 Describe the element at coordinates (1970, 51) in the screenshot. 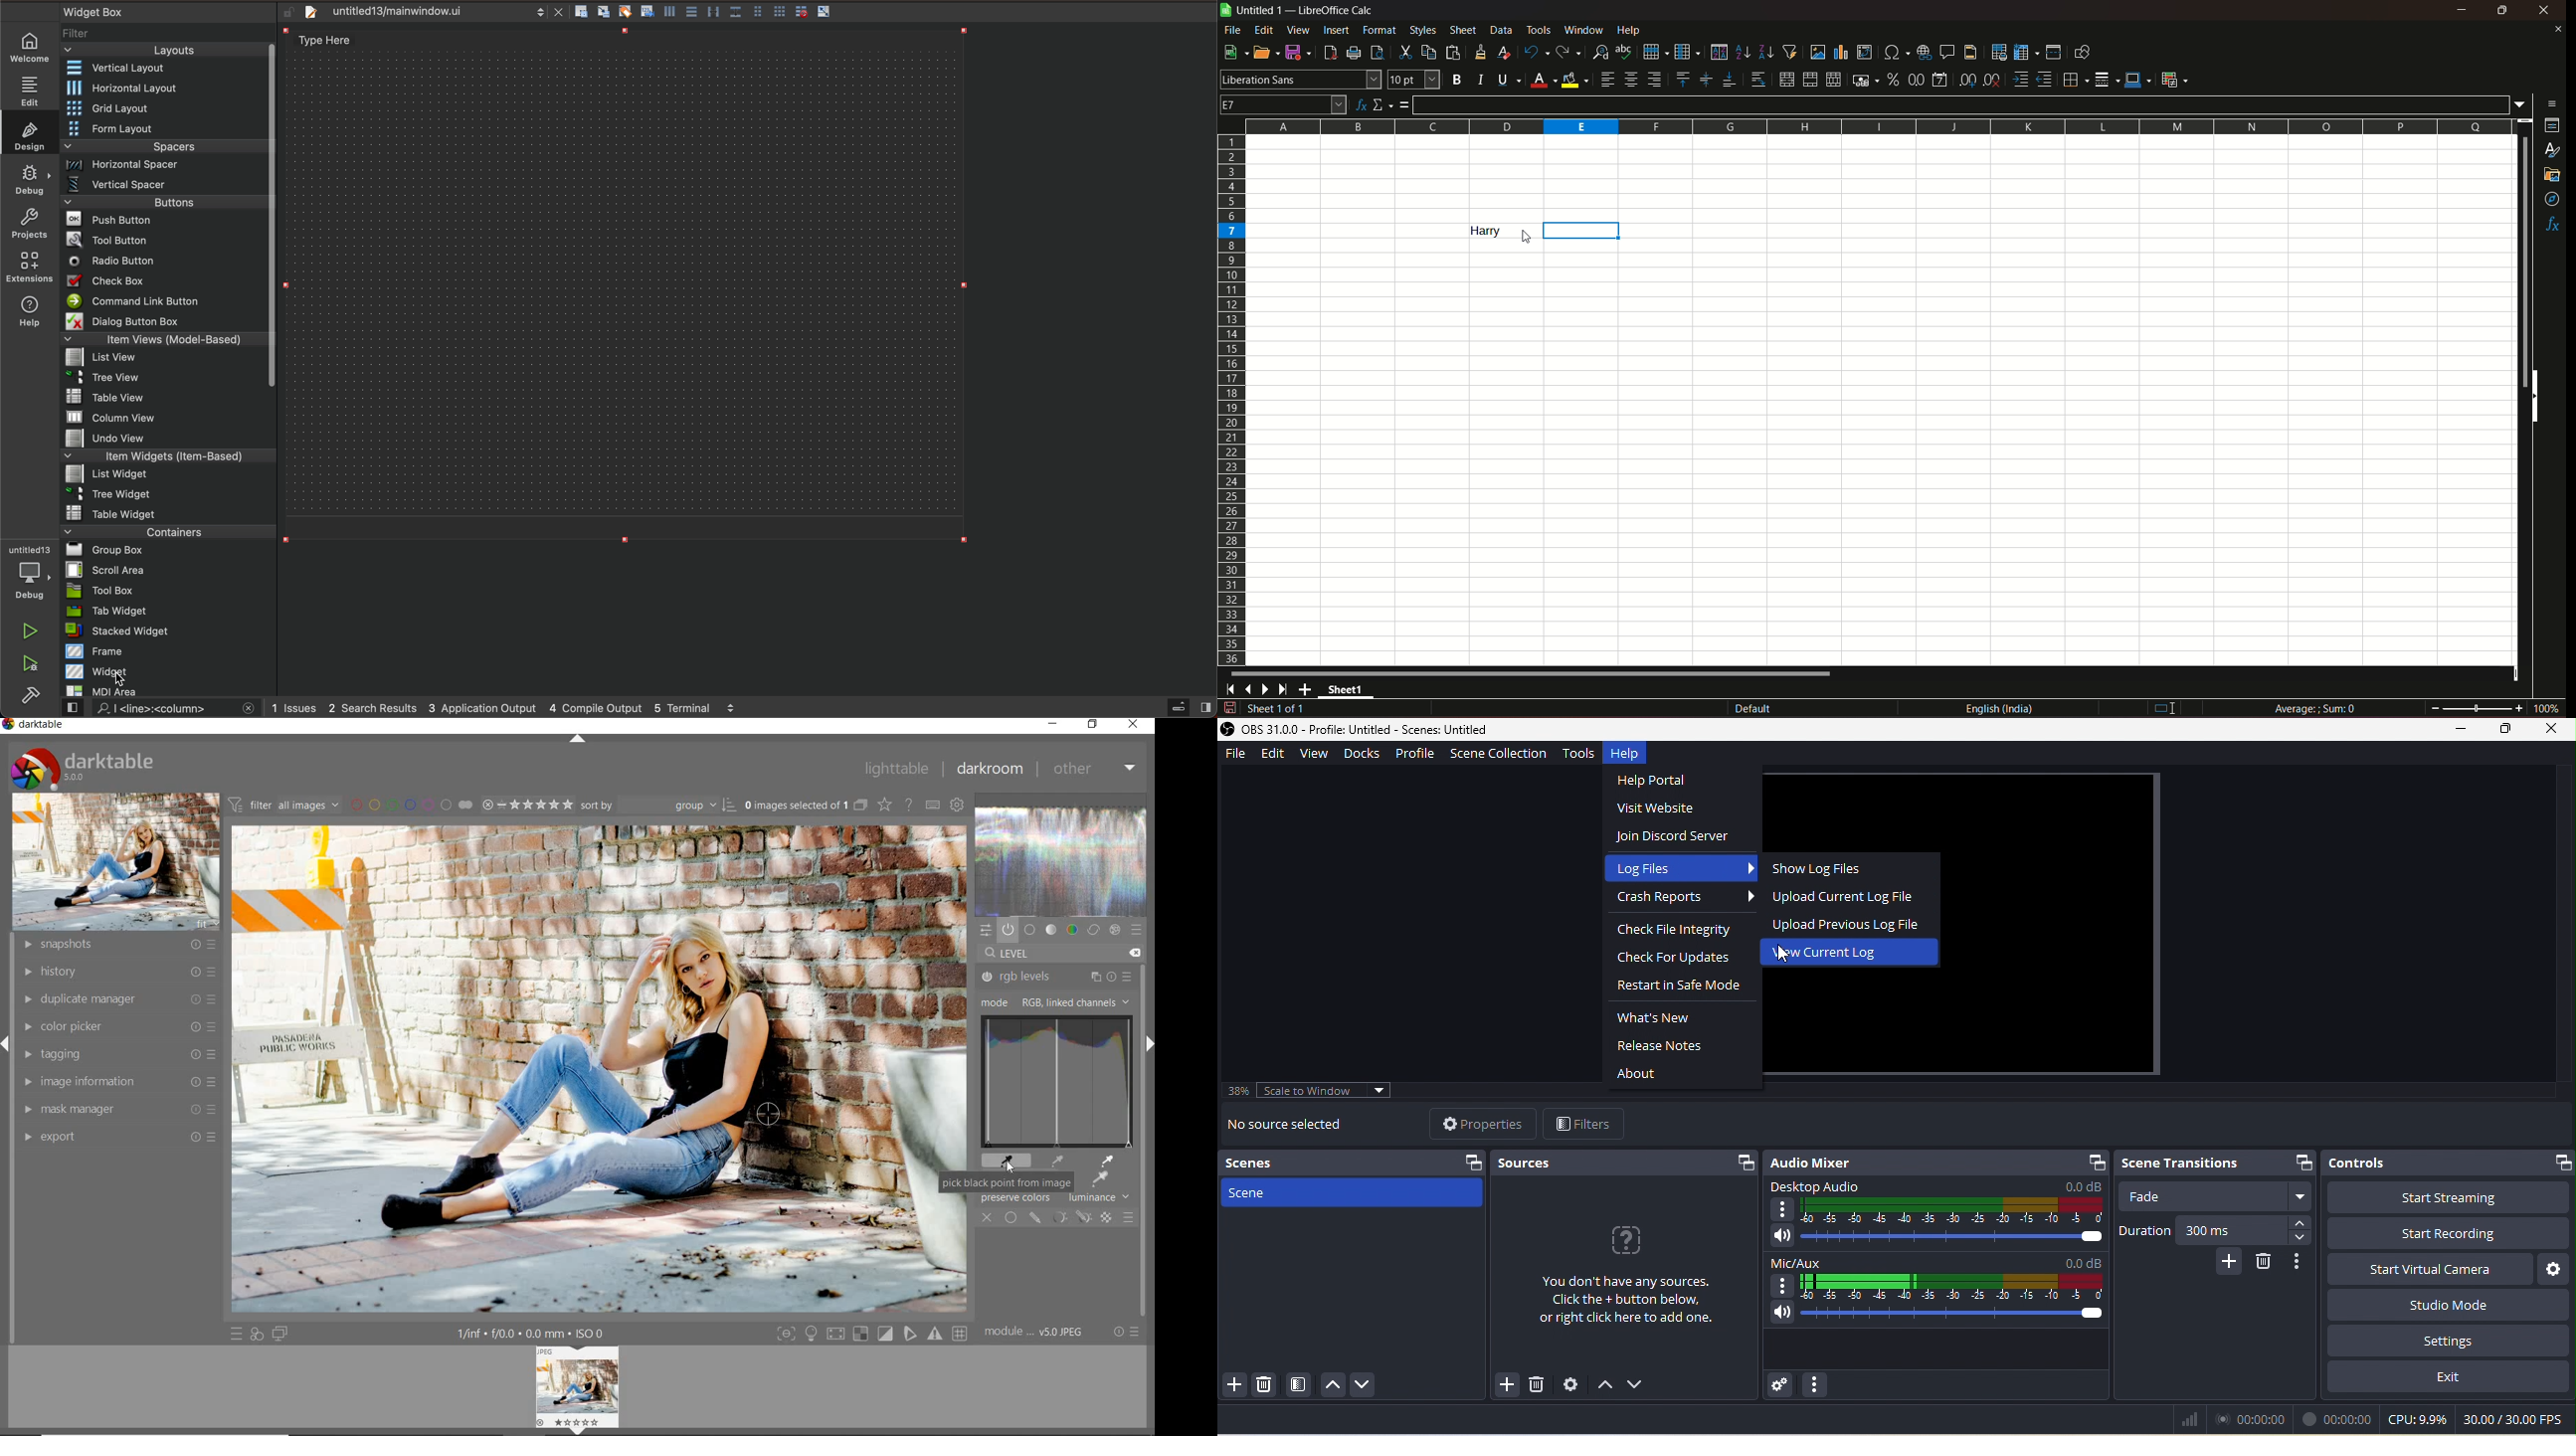

I see `headers & footers` at that location.